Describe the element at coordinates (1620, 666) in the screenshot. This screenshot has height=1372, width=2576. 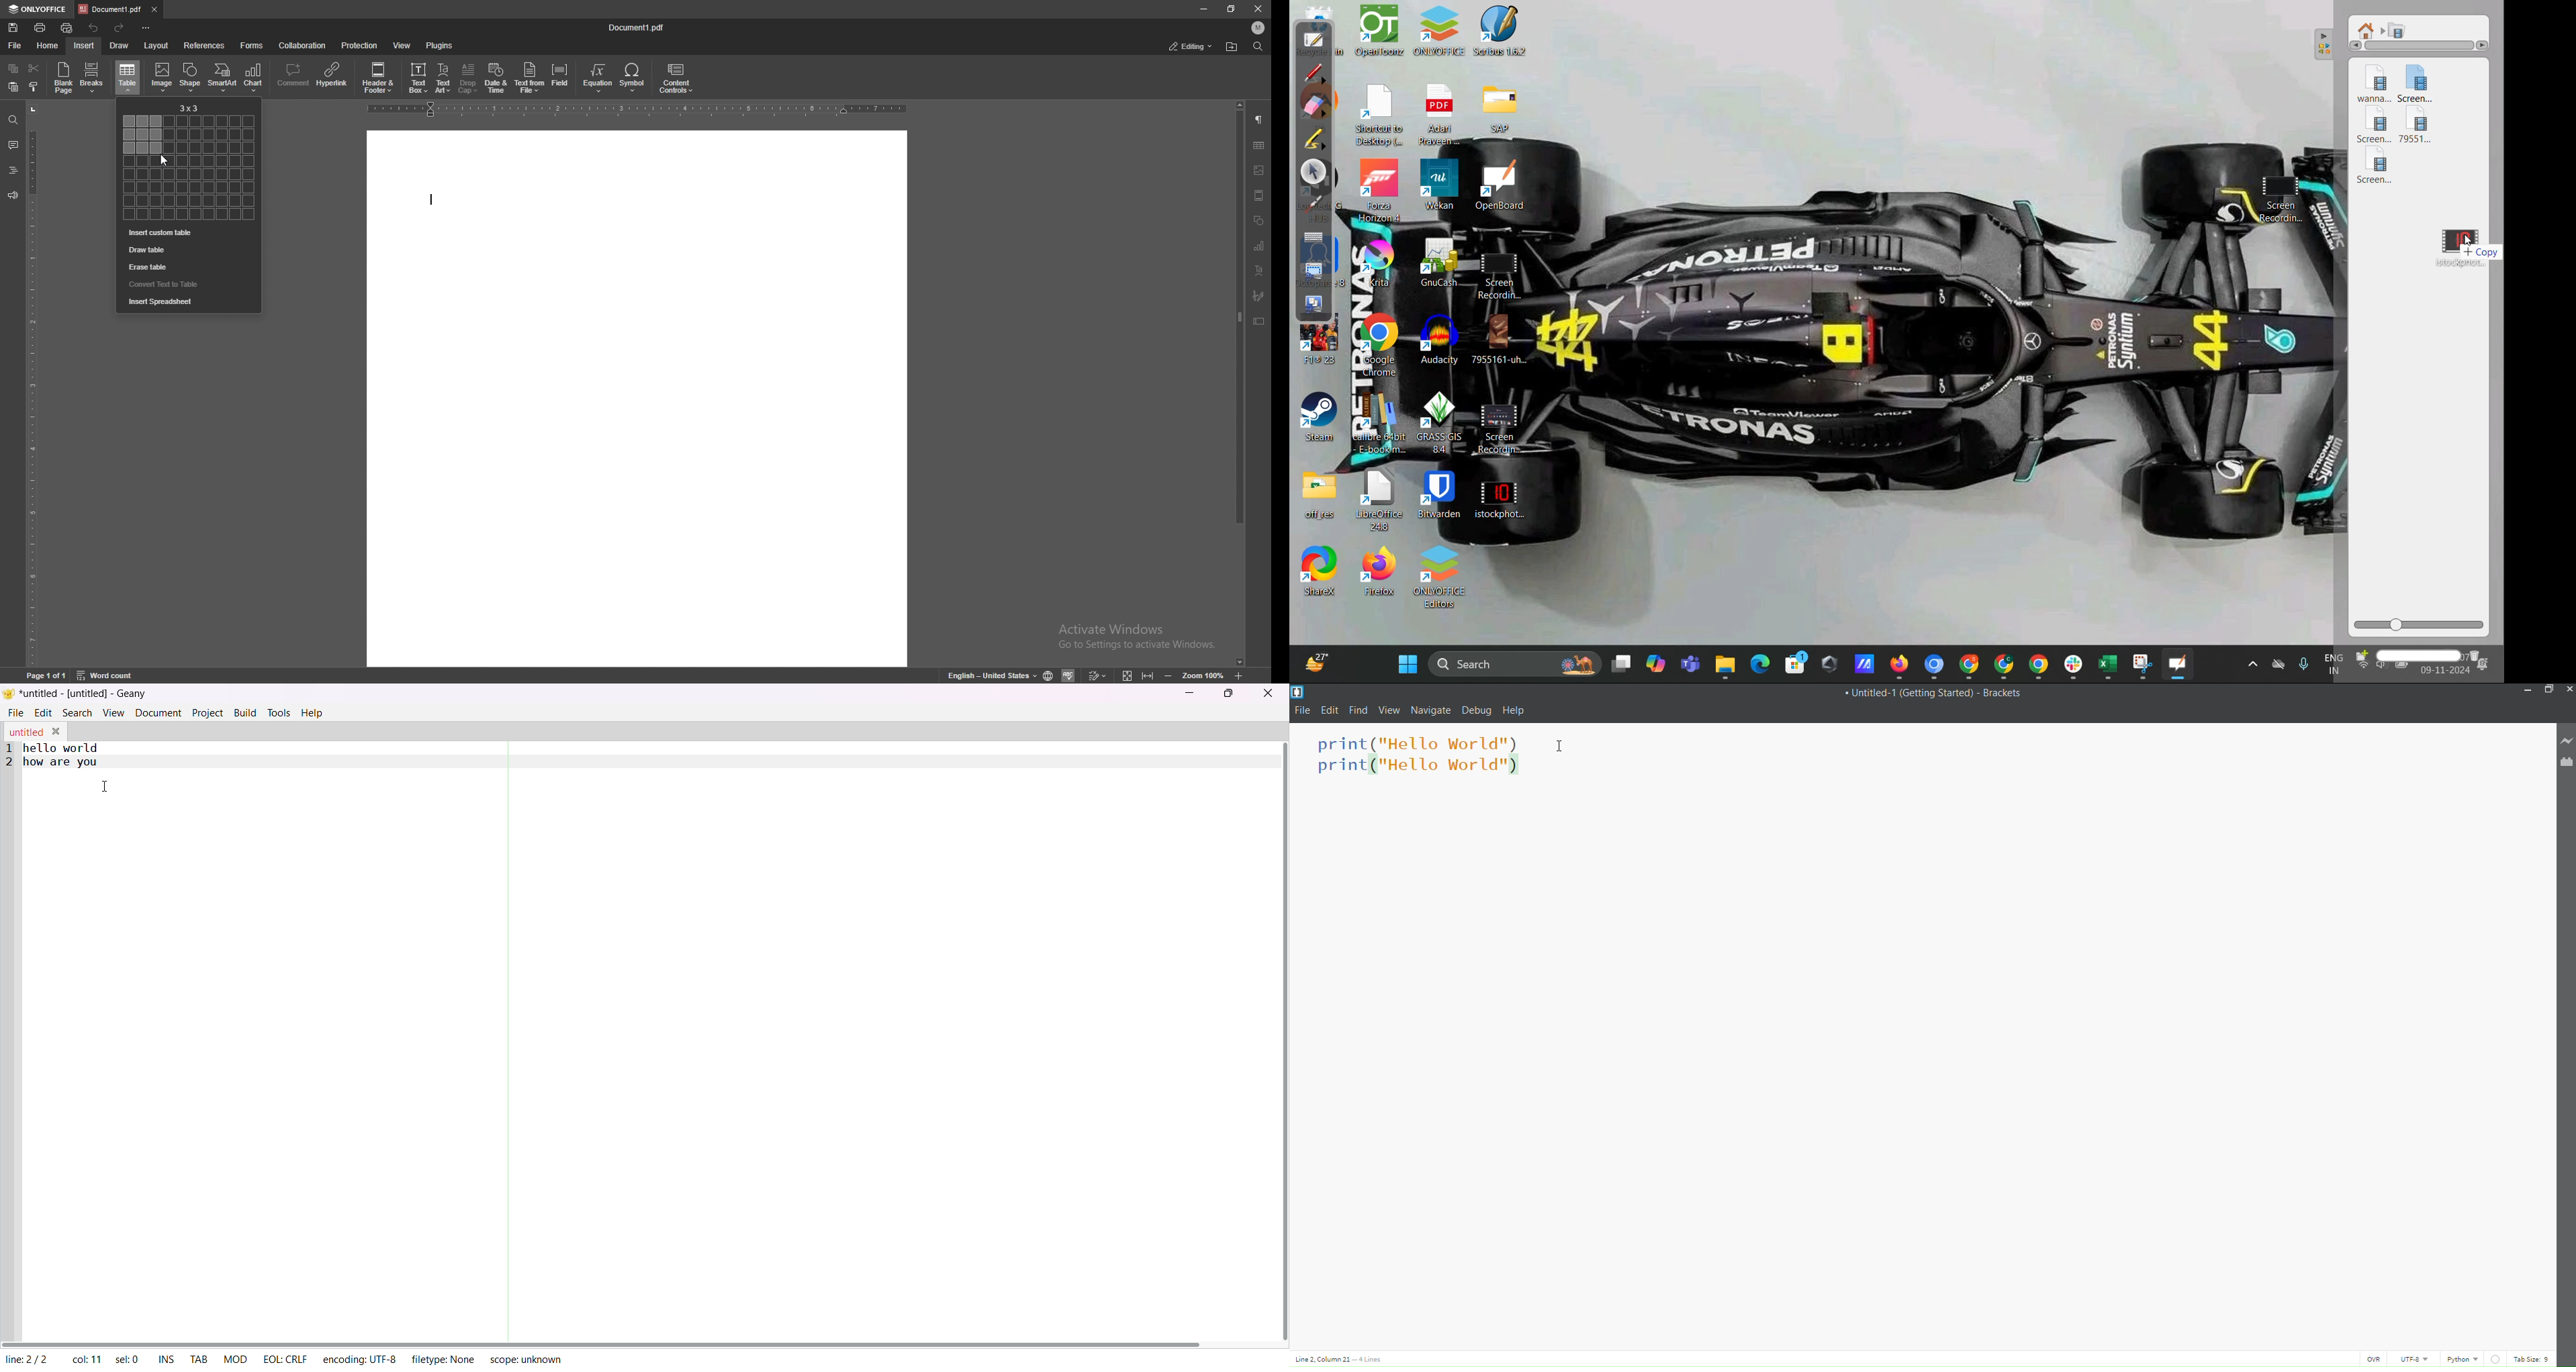
I see `Desktops` at that location.